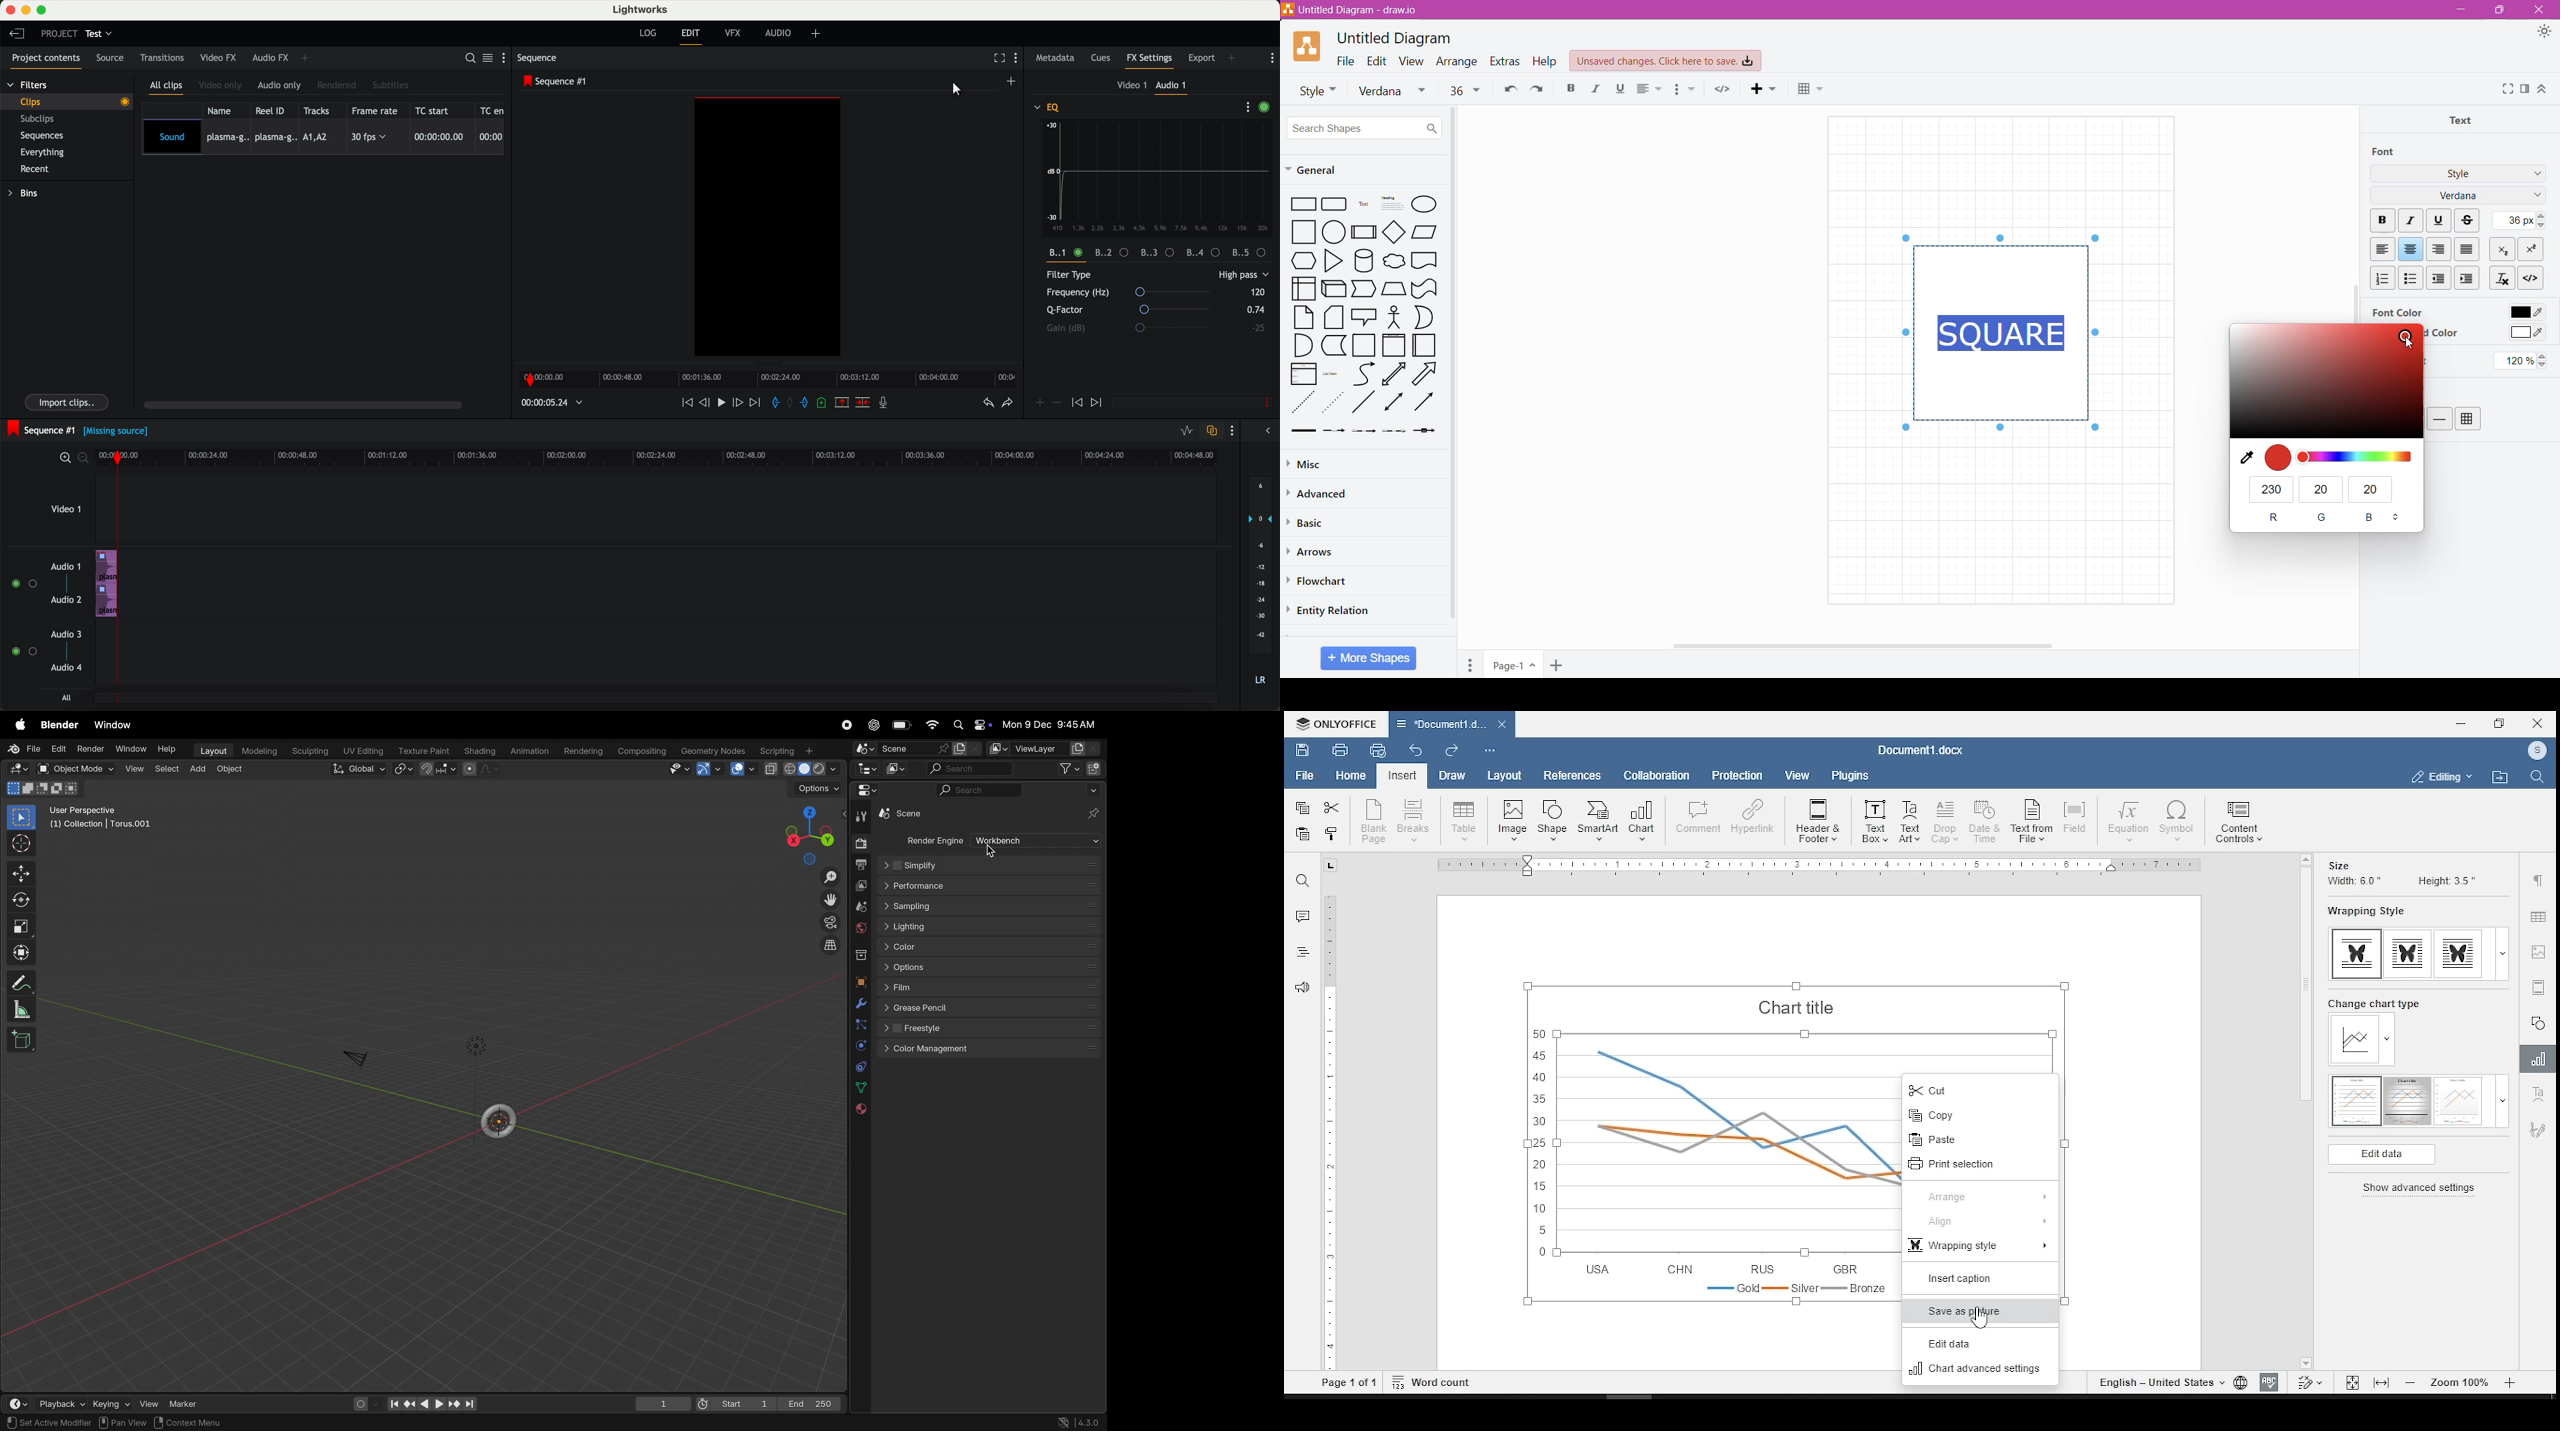 The image size is (2576, 1456). What do you see at coordinates (1211, 431) in the screenshot?
I see `toggle auto track sync` at bounding box center [1211, 431].